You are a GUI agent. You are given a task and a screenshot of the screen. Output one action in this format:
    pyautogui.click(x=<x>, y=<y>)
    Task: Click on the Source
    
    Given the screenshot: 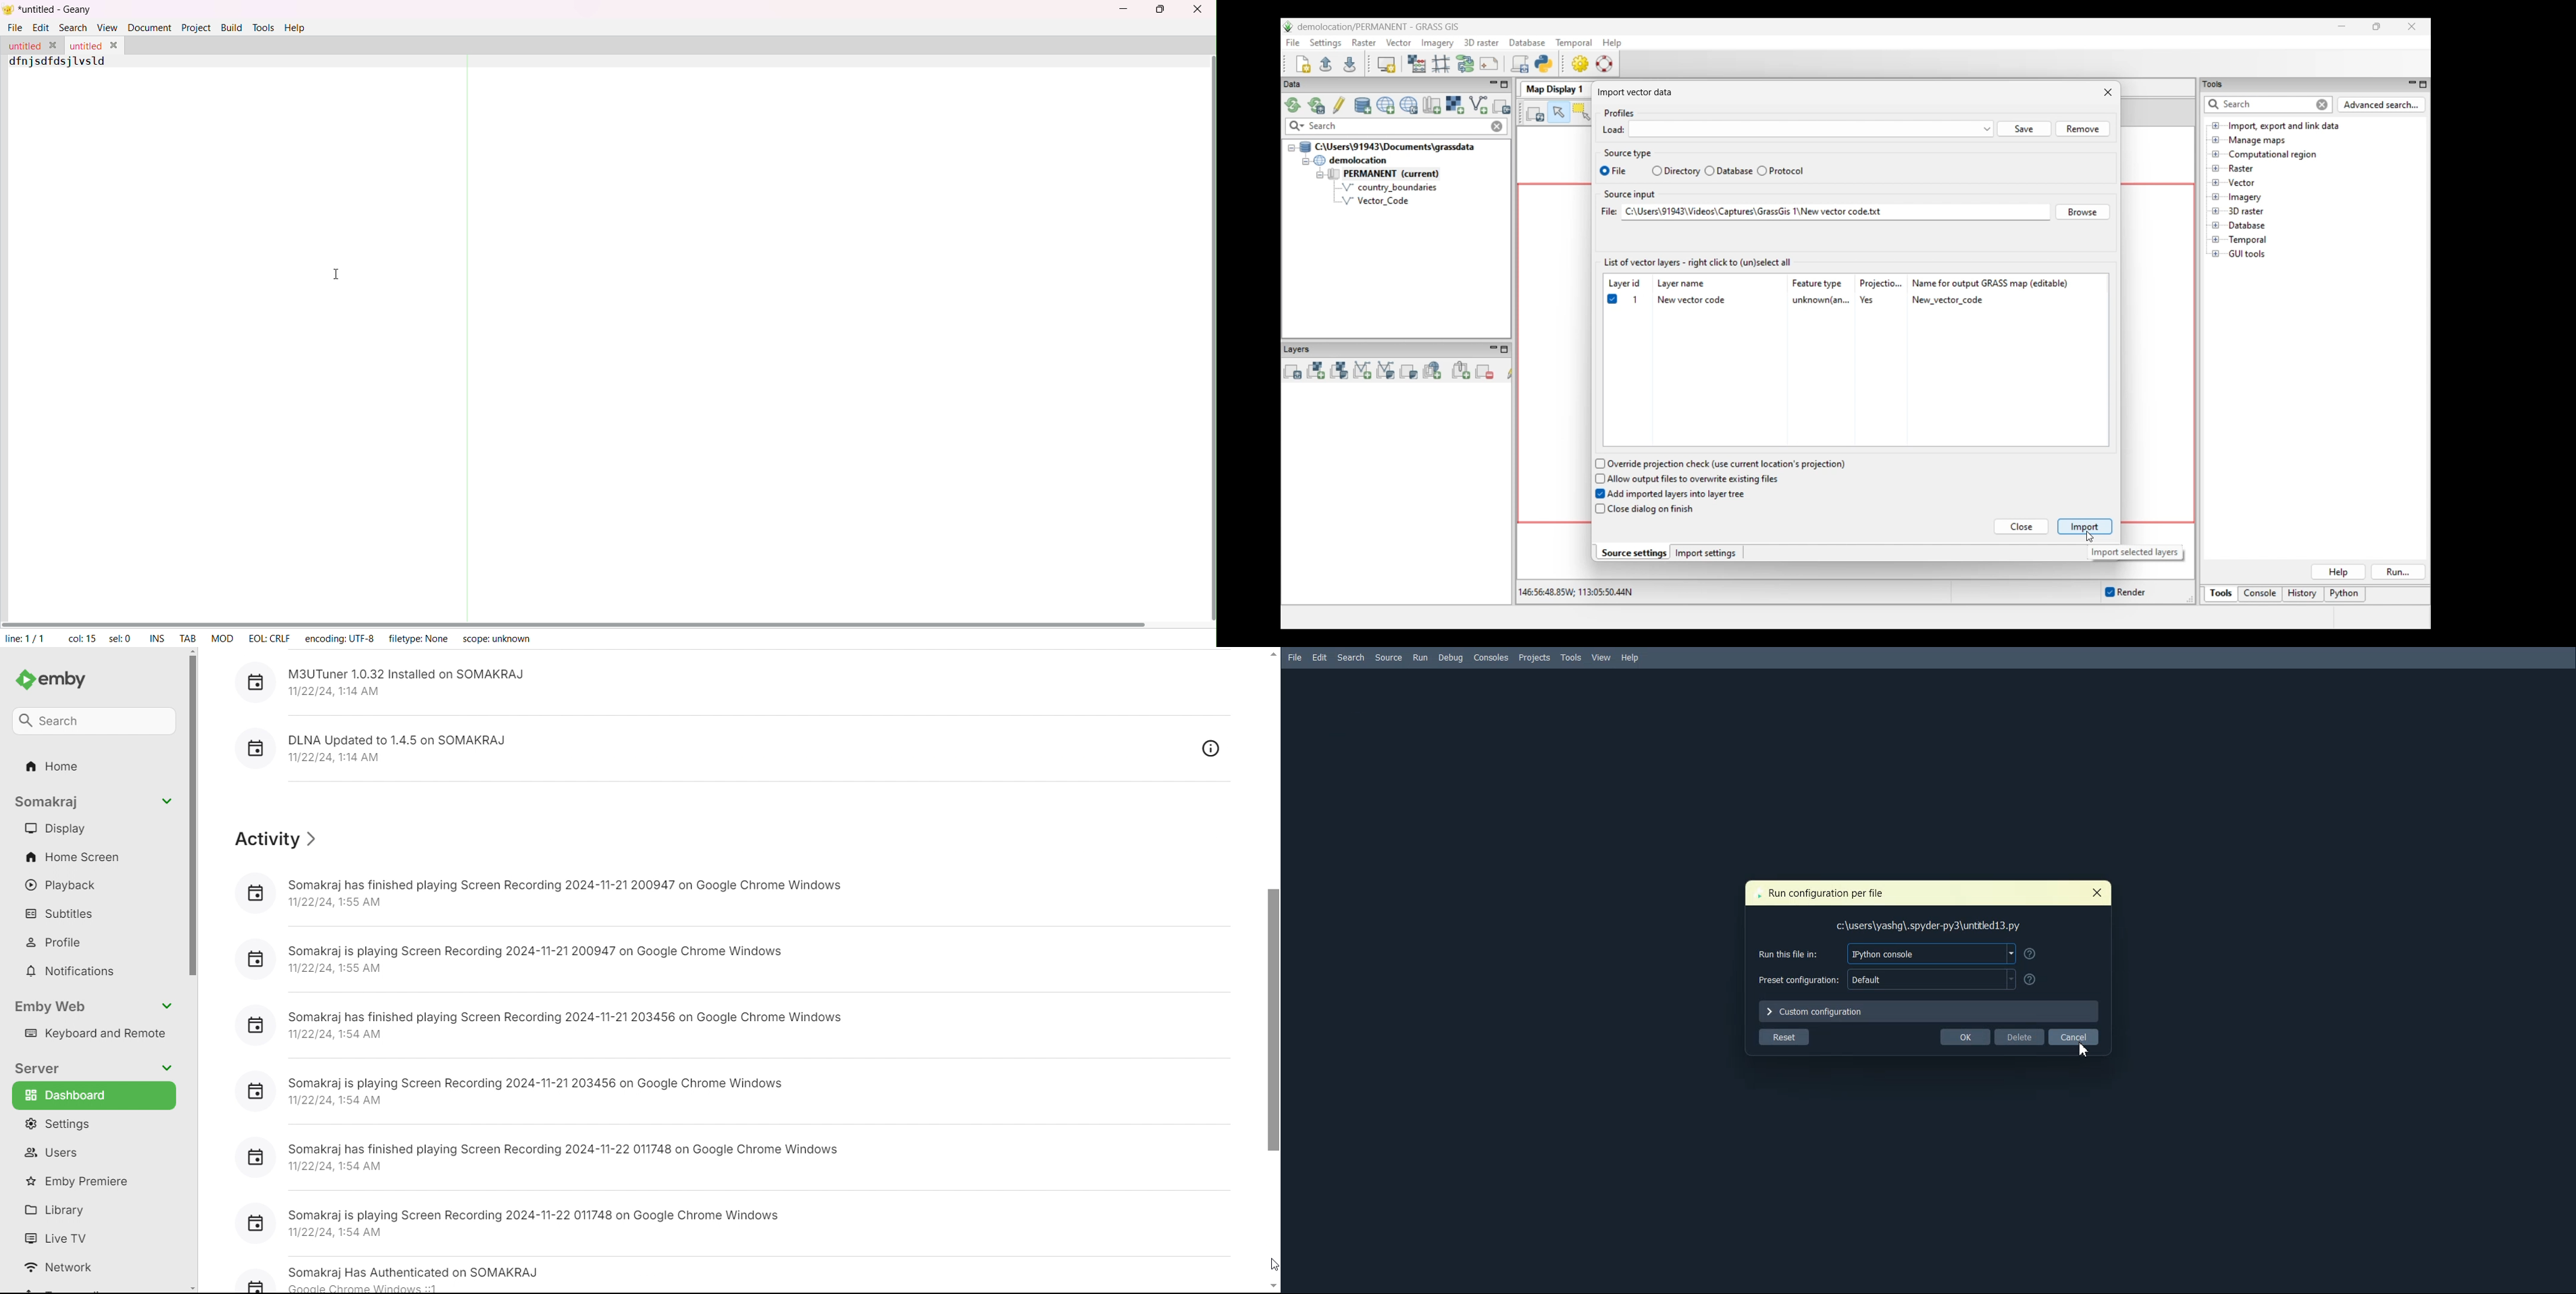 What is the action you would take?
    pyautogui.click(x=1387, y=657)
    